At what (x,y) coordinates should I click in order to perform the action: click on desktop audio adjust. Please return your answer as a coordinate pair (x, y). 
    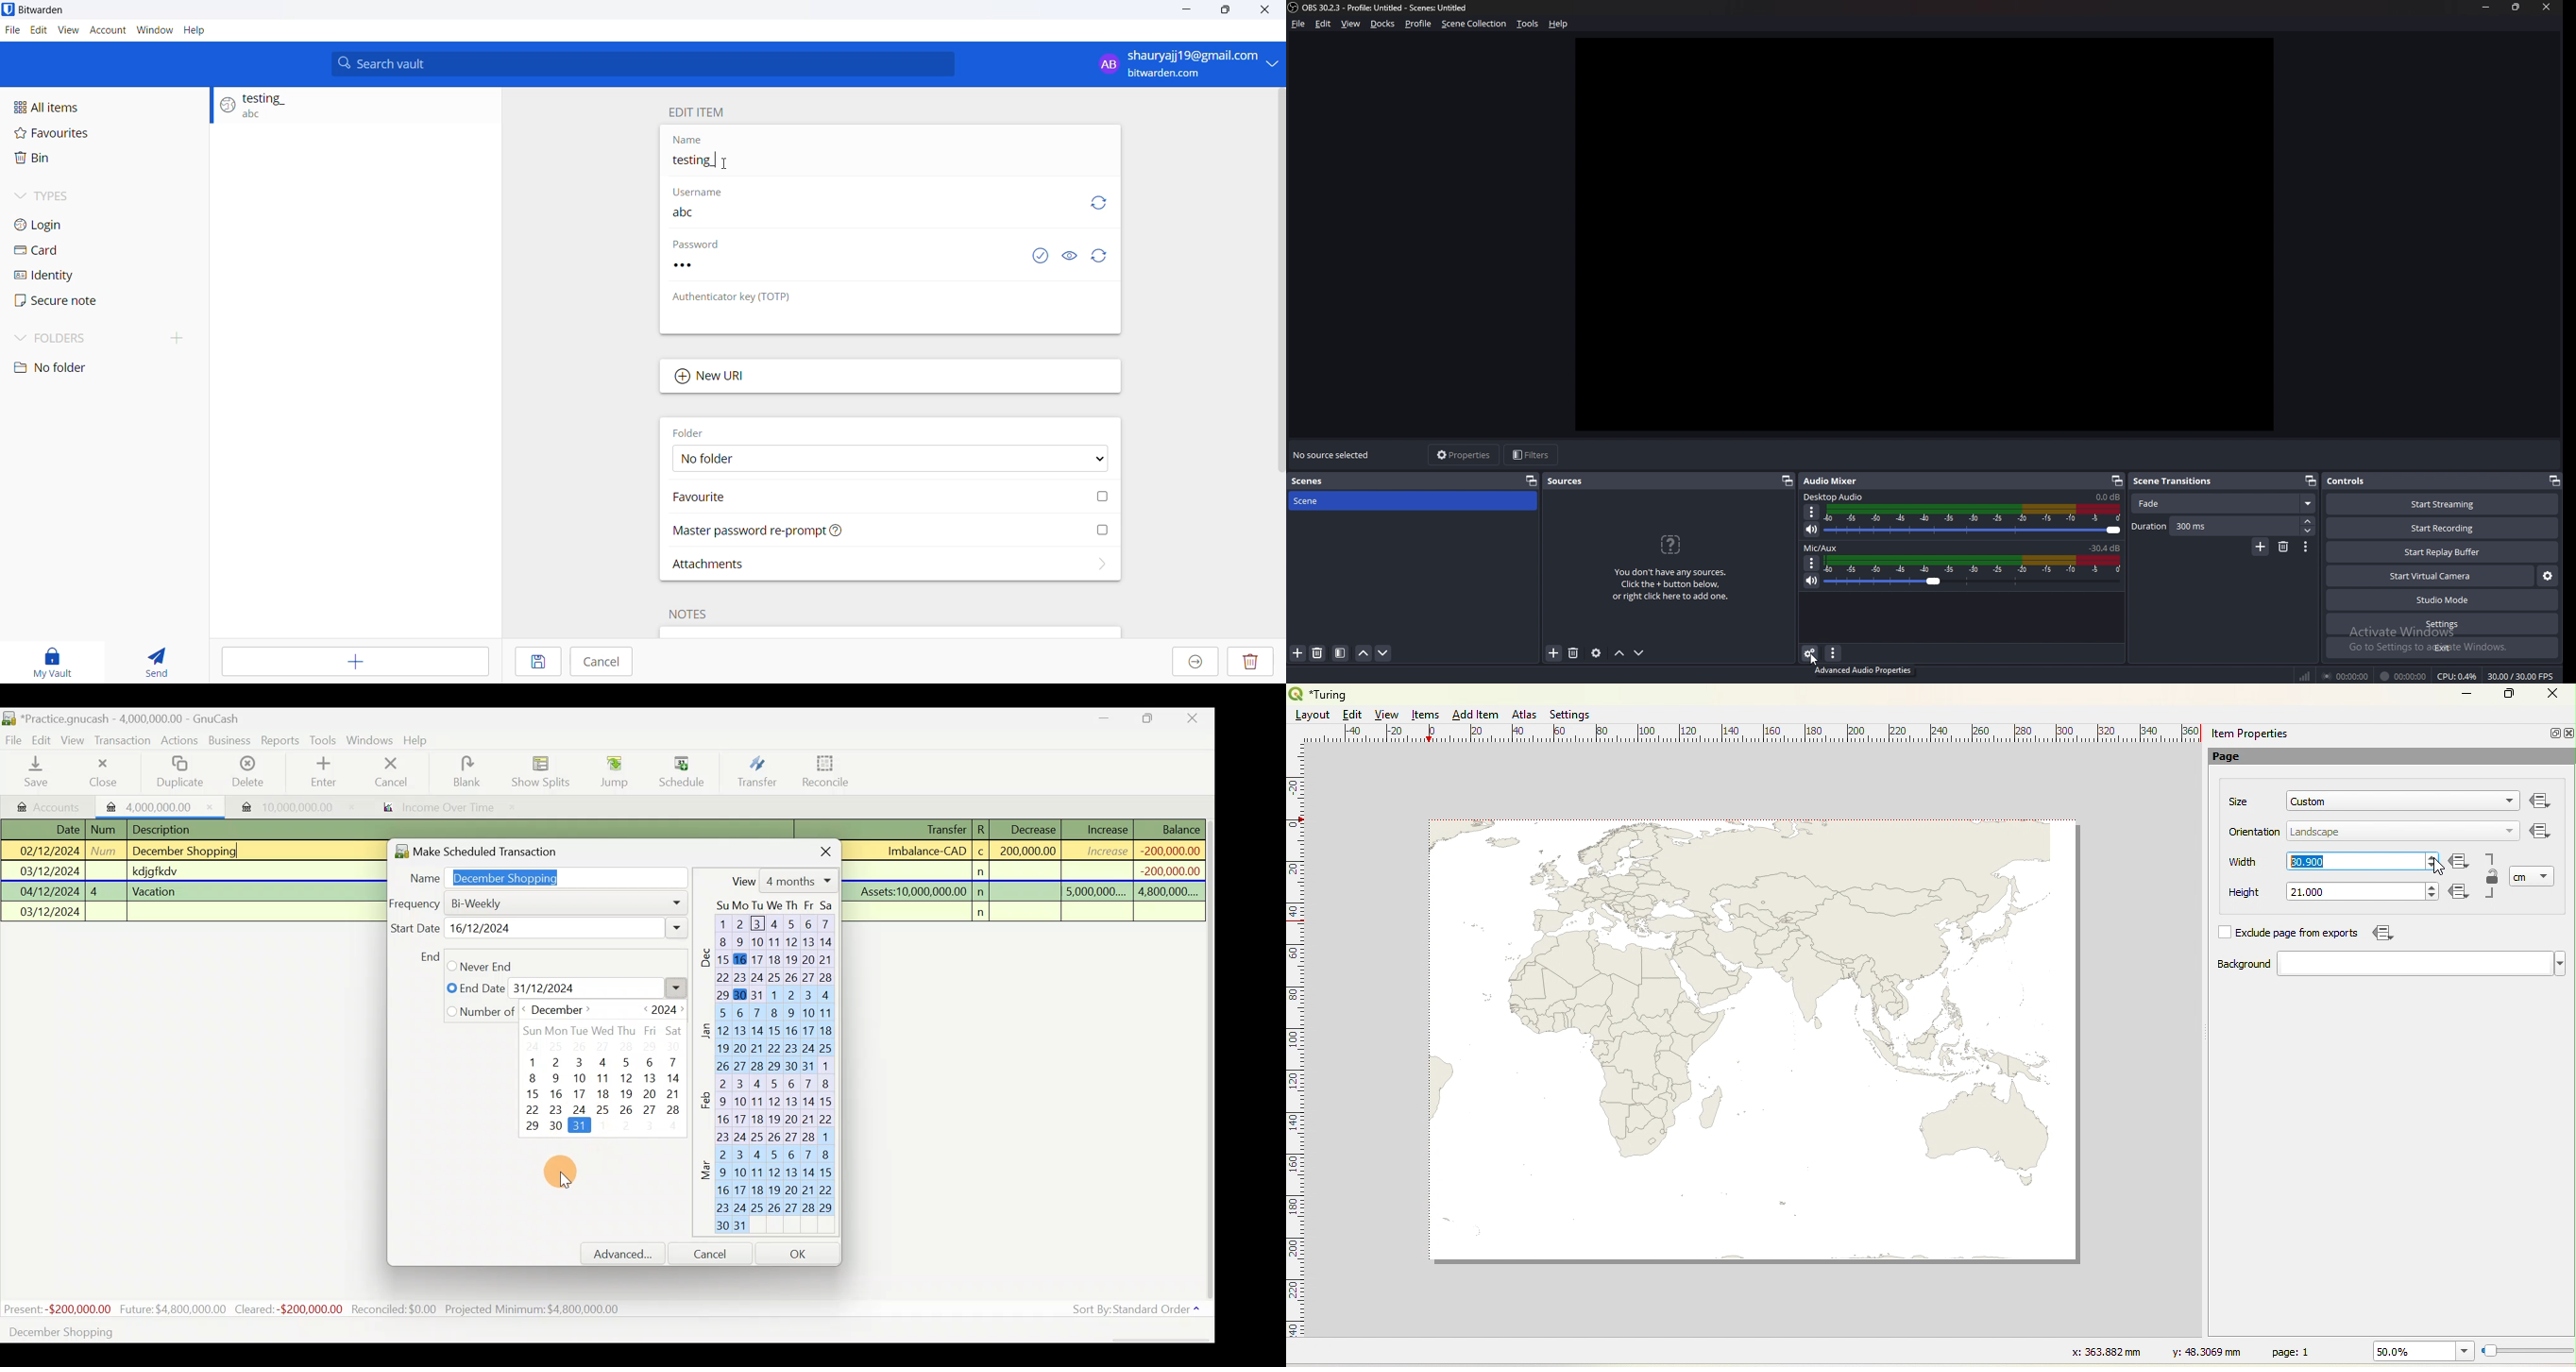
    Looking at the image, I should click on (1976, 520).